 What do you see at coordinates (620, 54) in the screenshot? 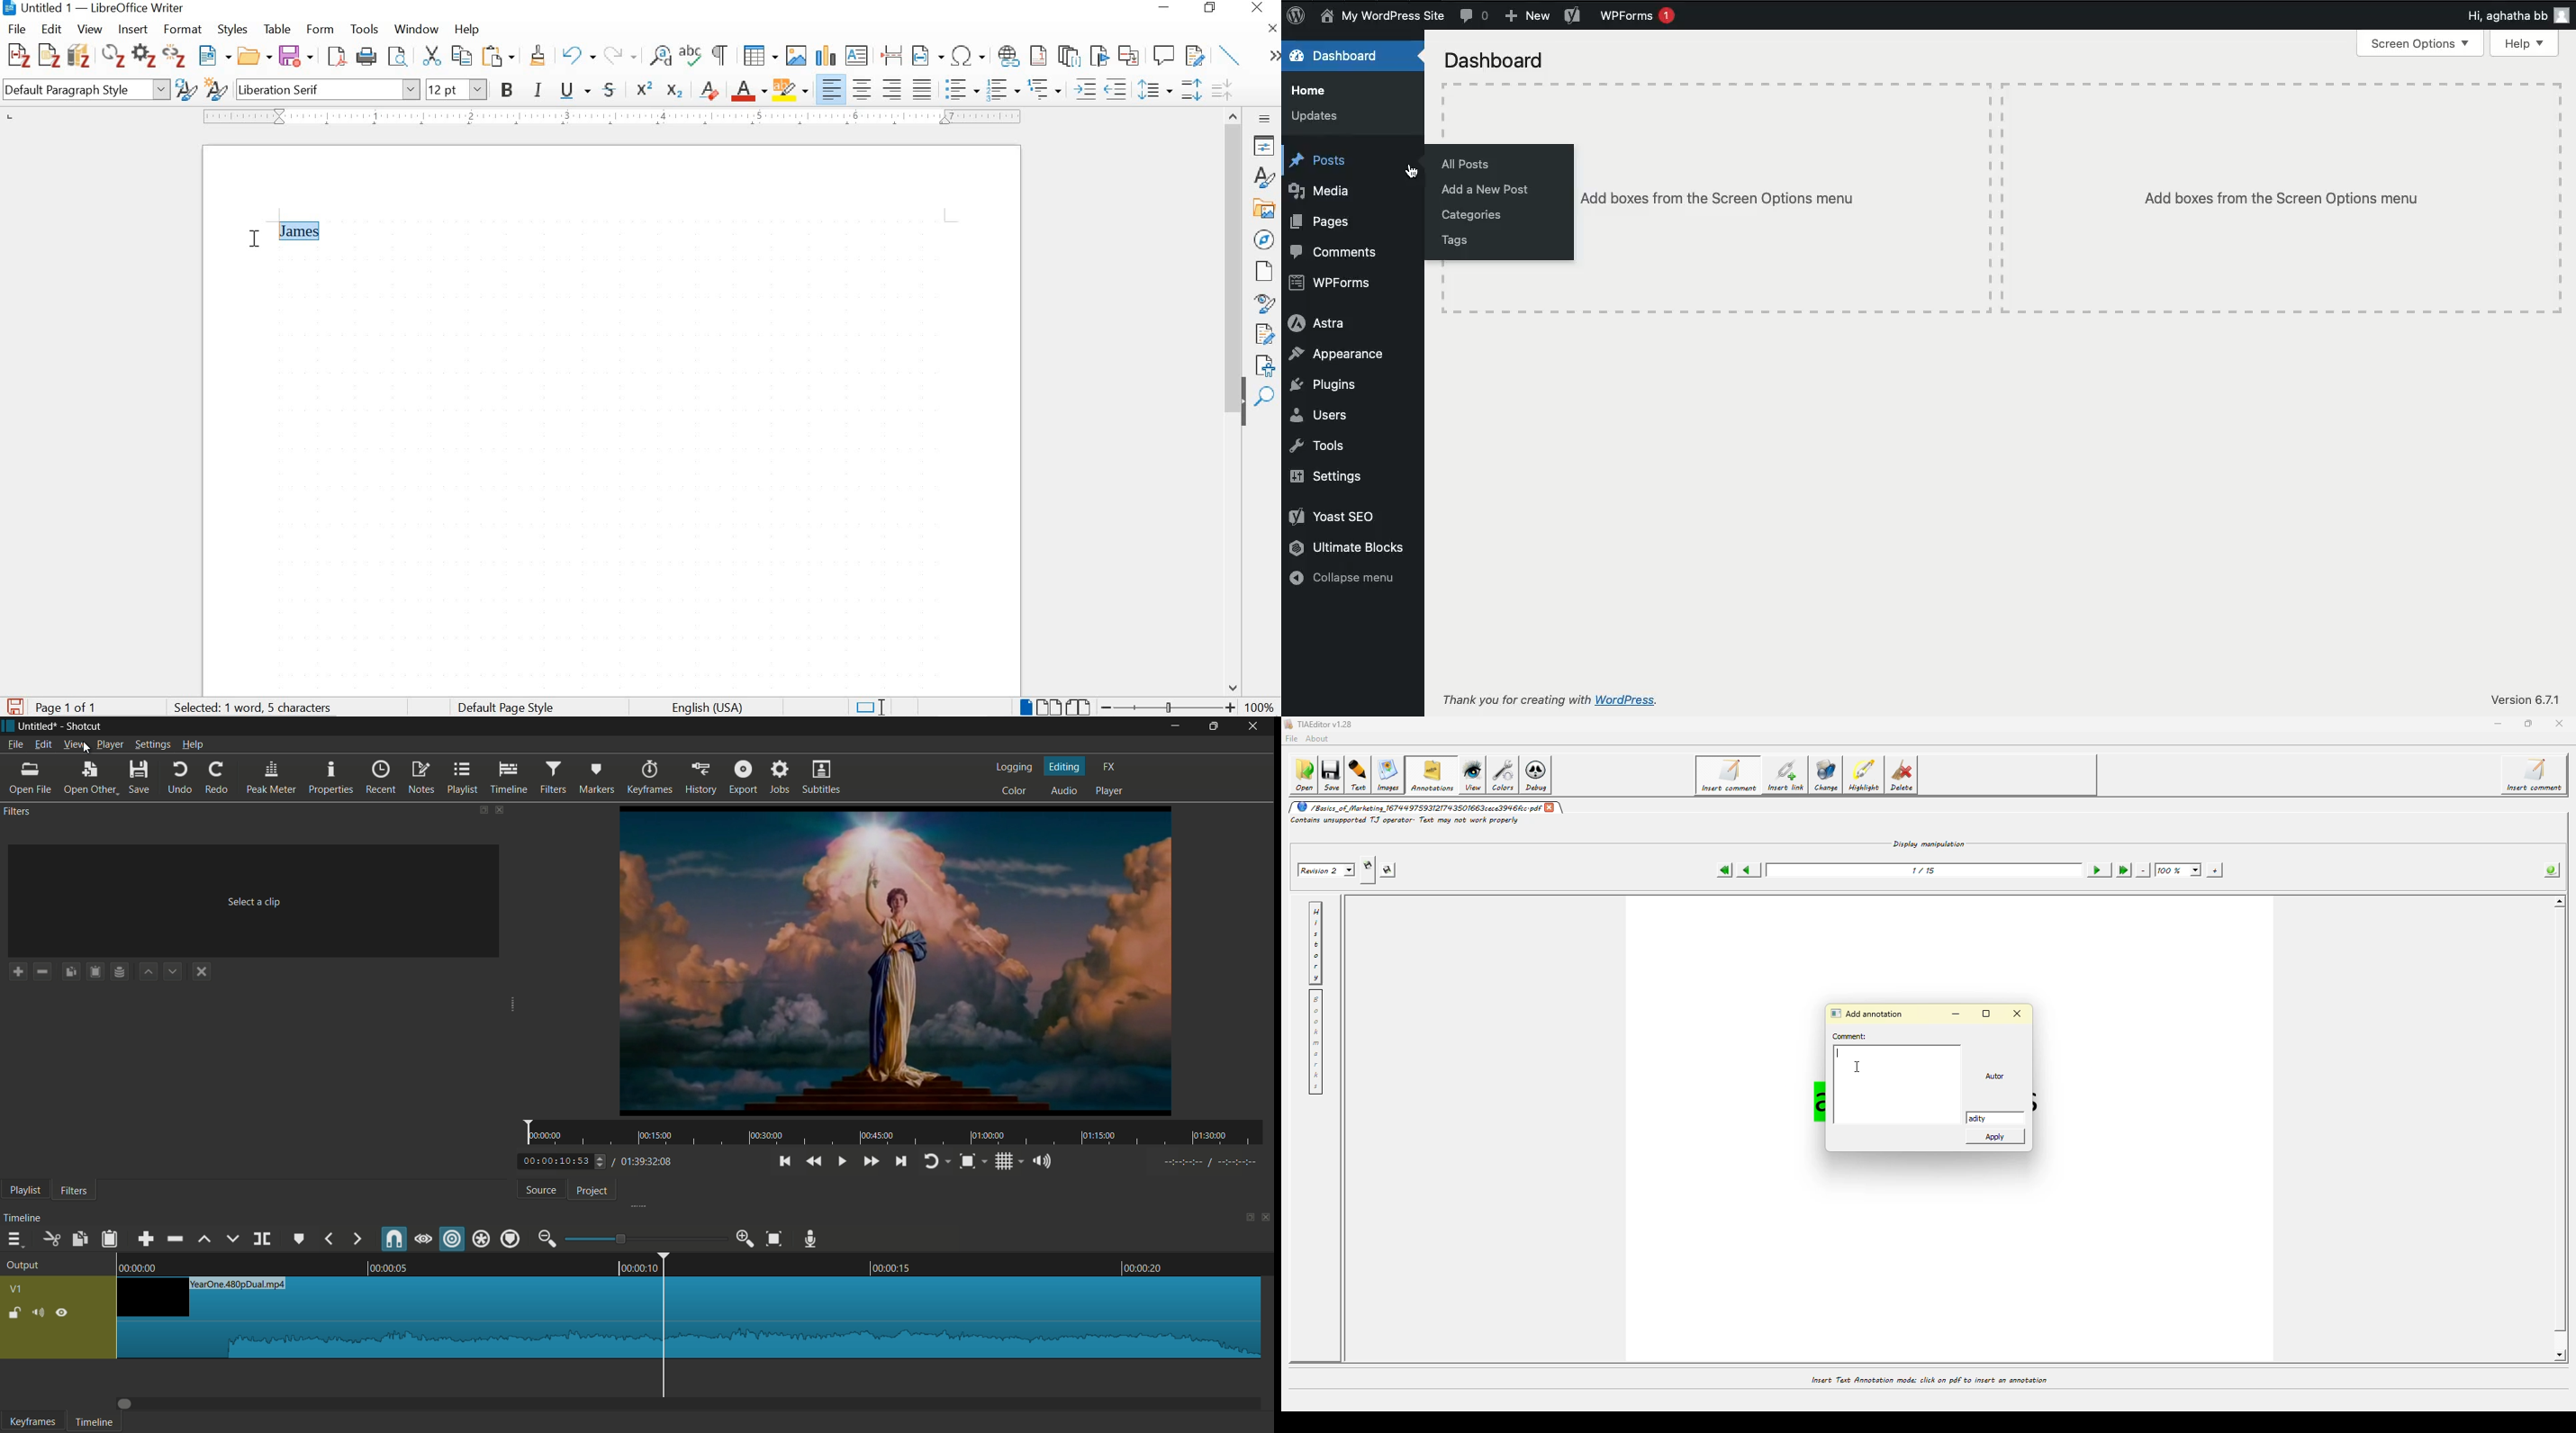
I see `redo` at bounding box center [620, 54].